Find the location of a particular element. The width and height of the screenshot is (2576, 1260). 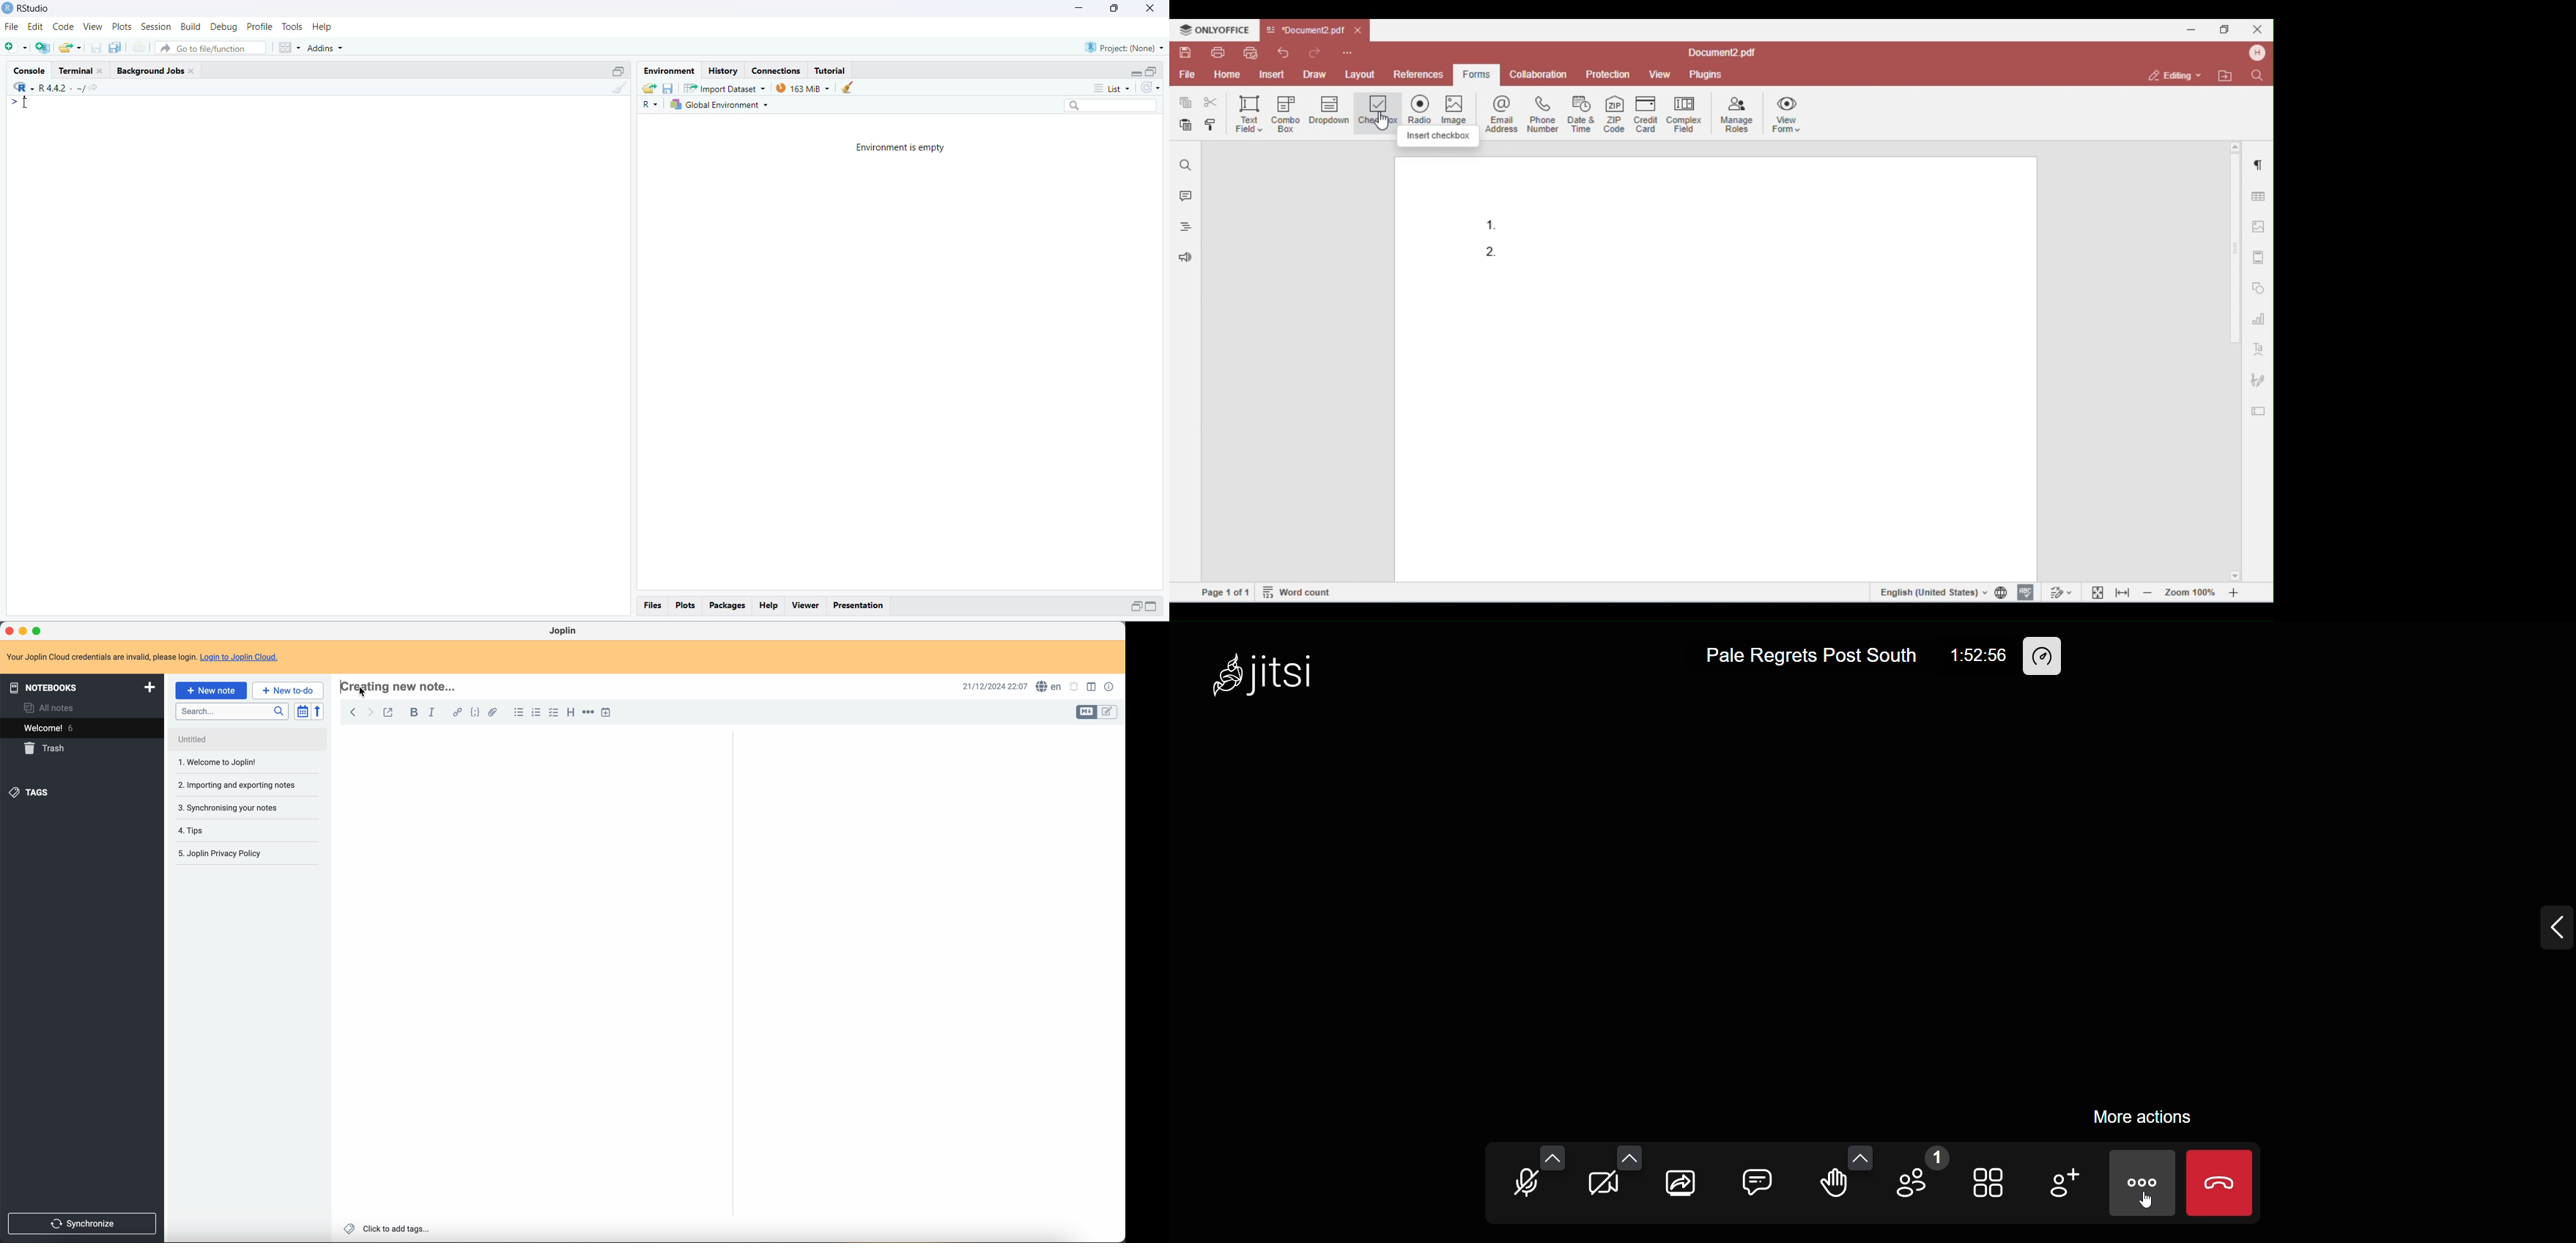

Viewer is located at coordinates (806, 606).